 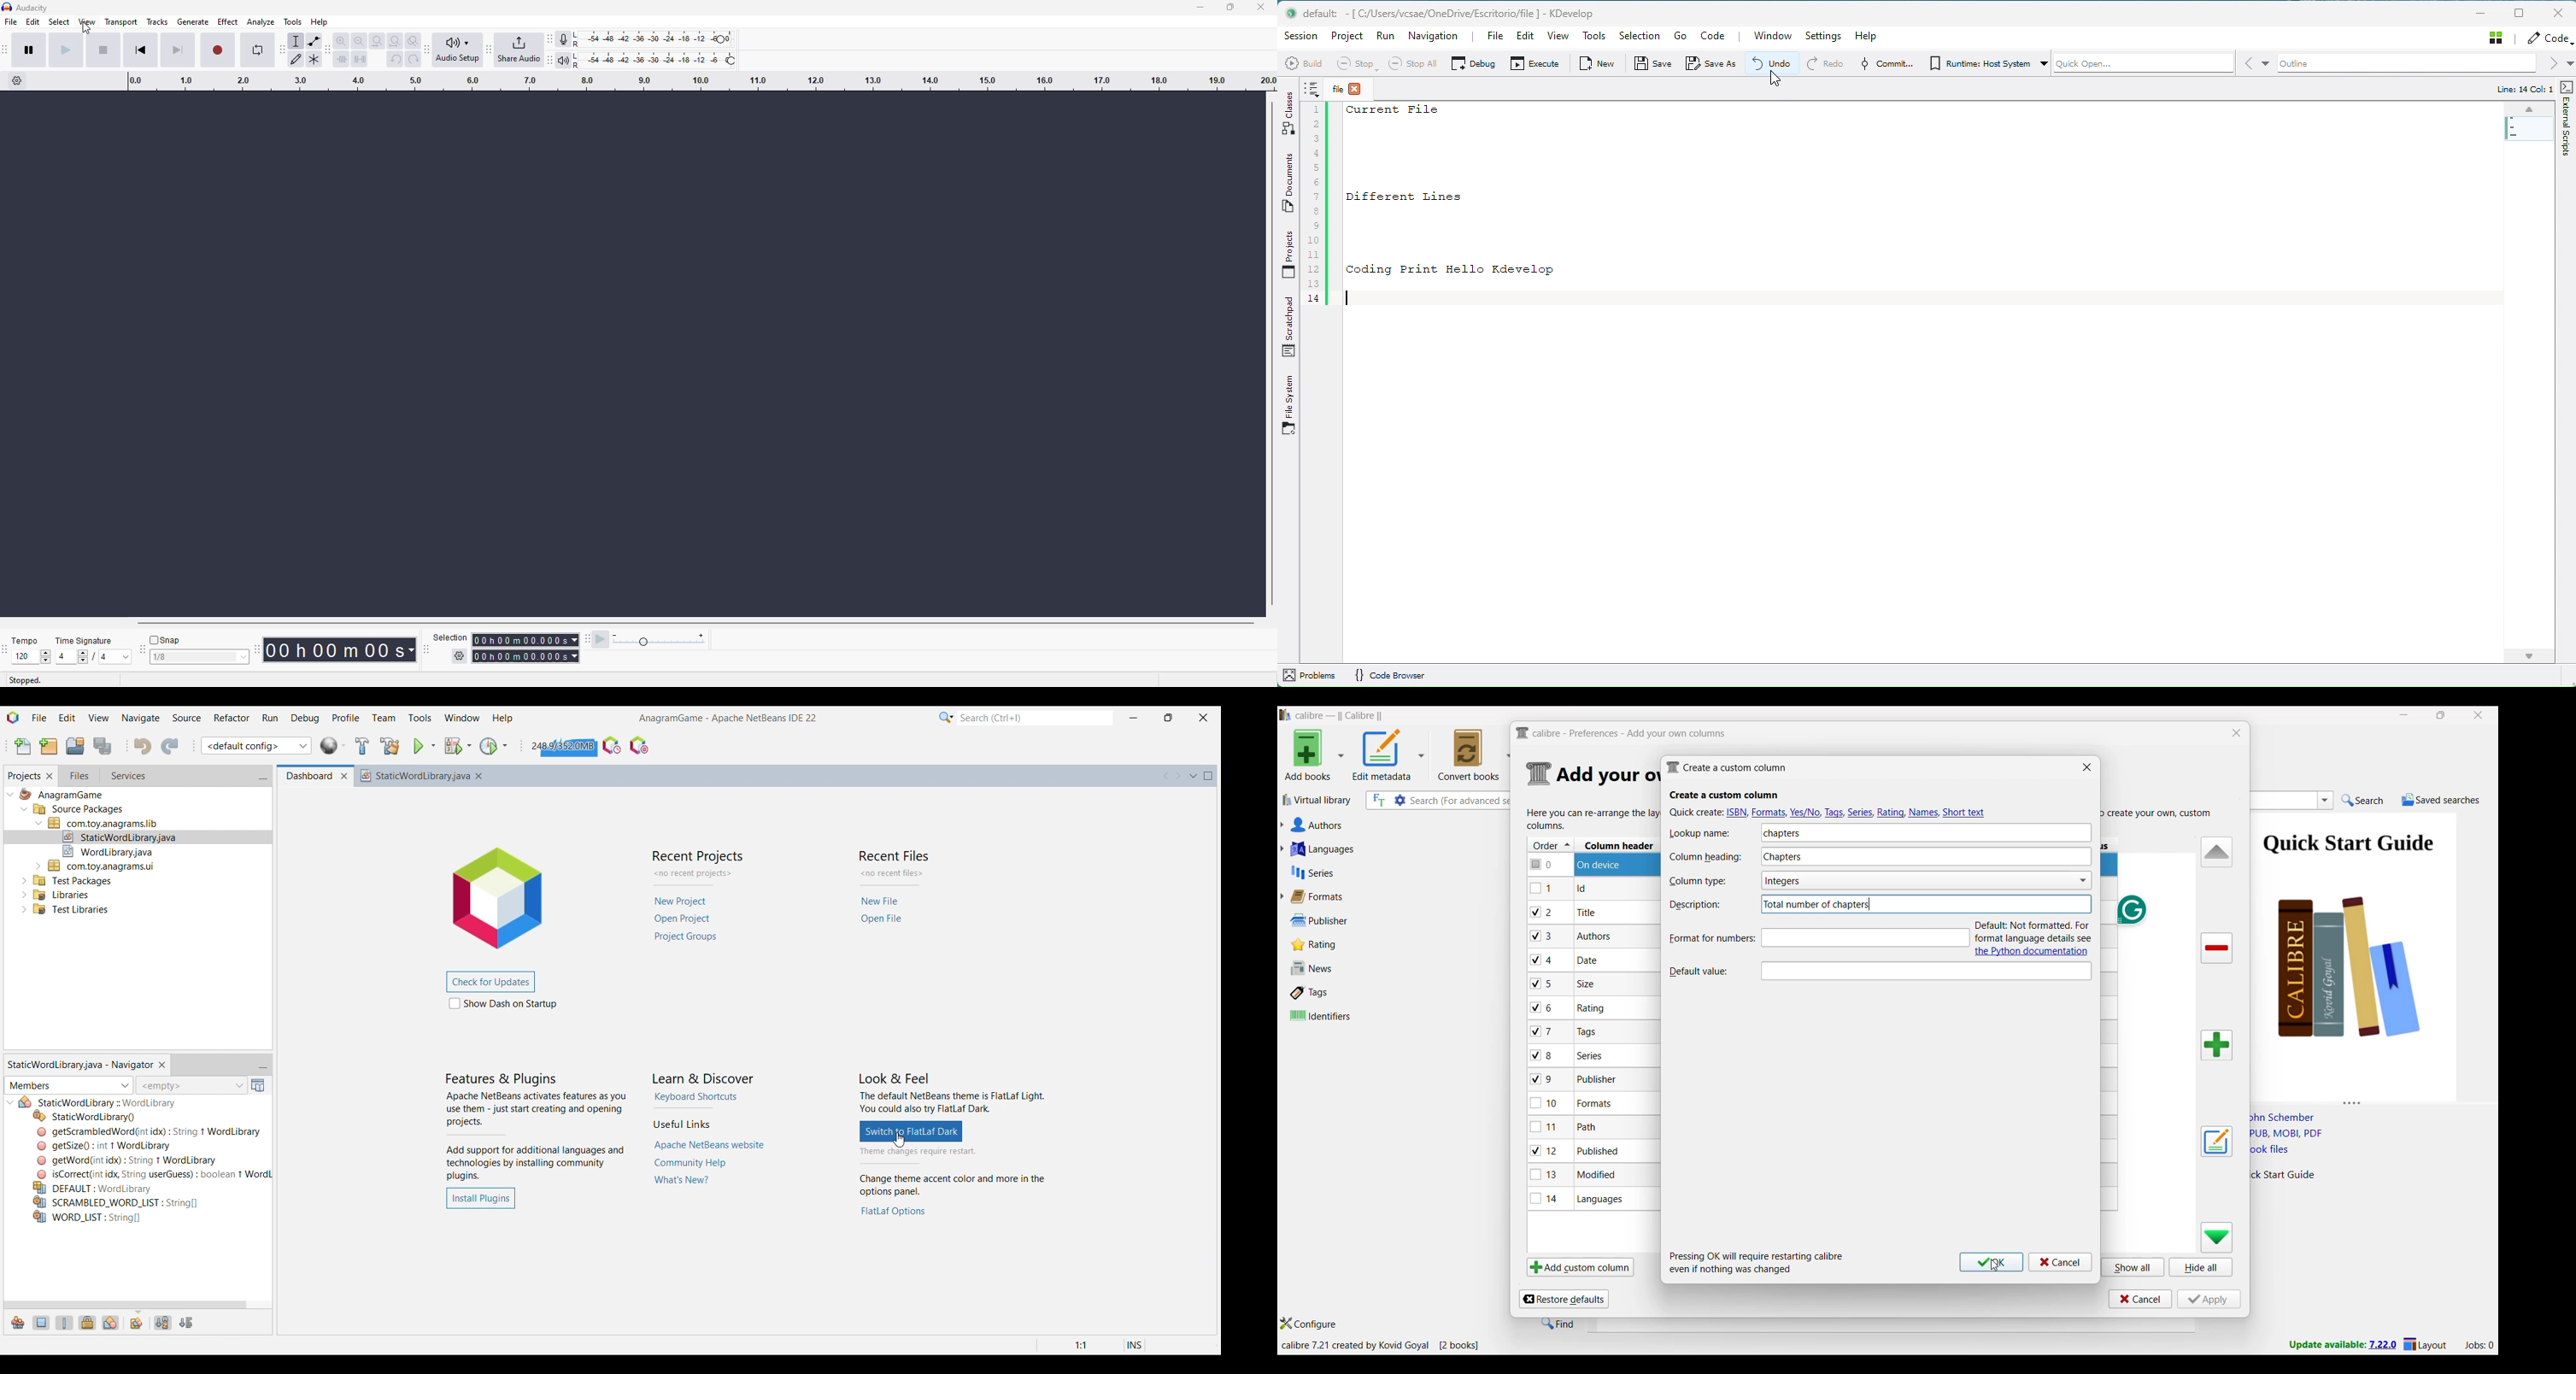 What do you see at coordinates (1334, 920) in the screenshot?
I see `Publisher` at bounding box center [1334, 920].